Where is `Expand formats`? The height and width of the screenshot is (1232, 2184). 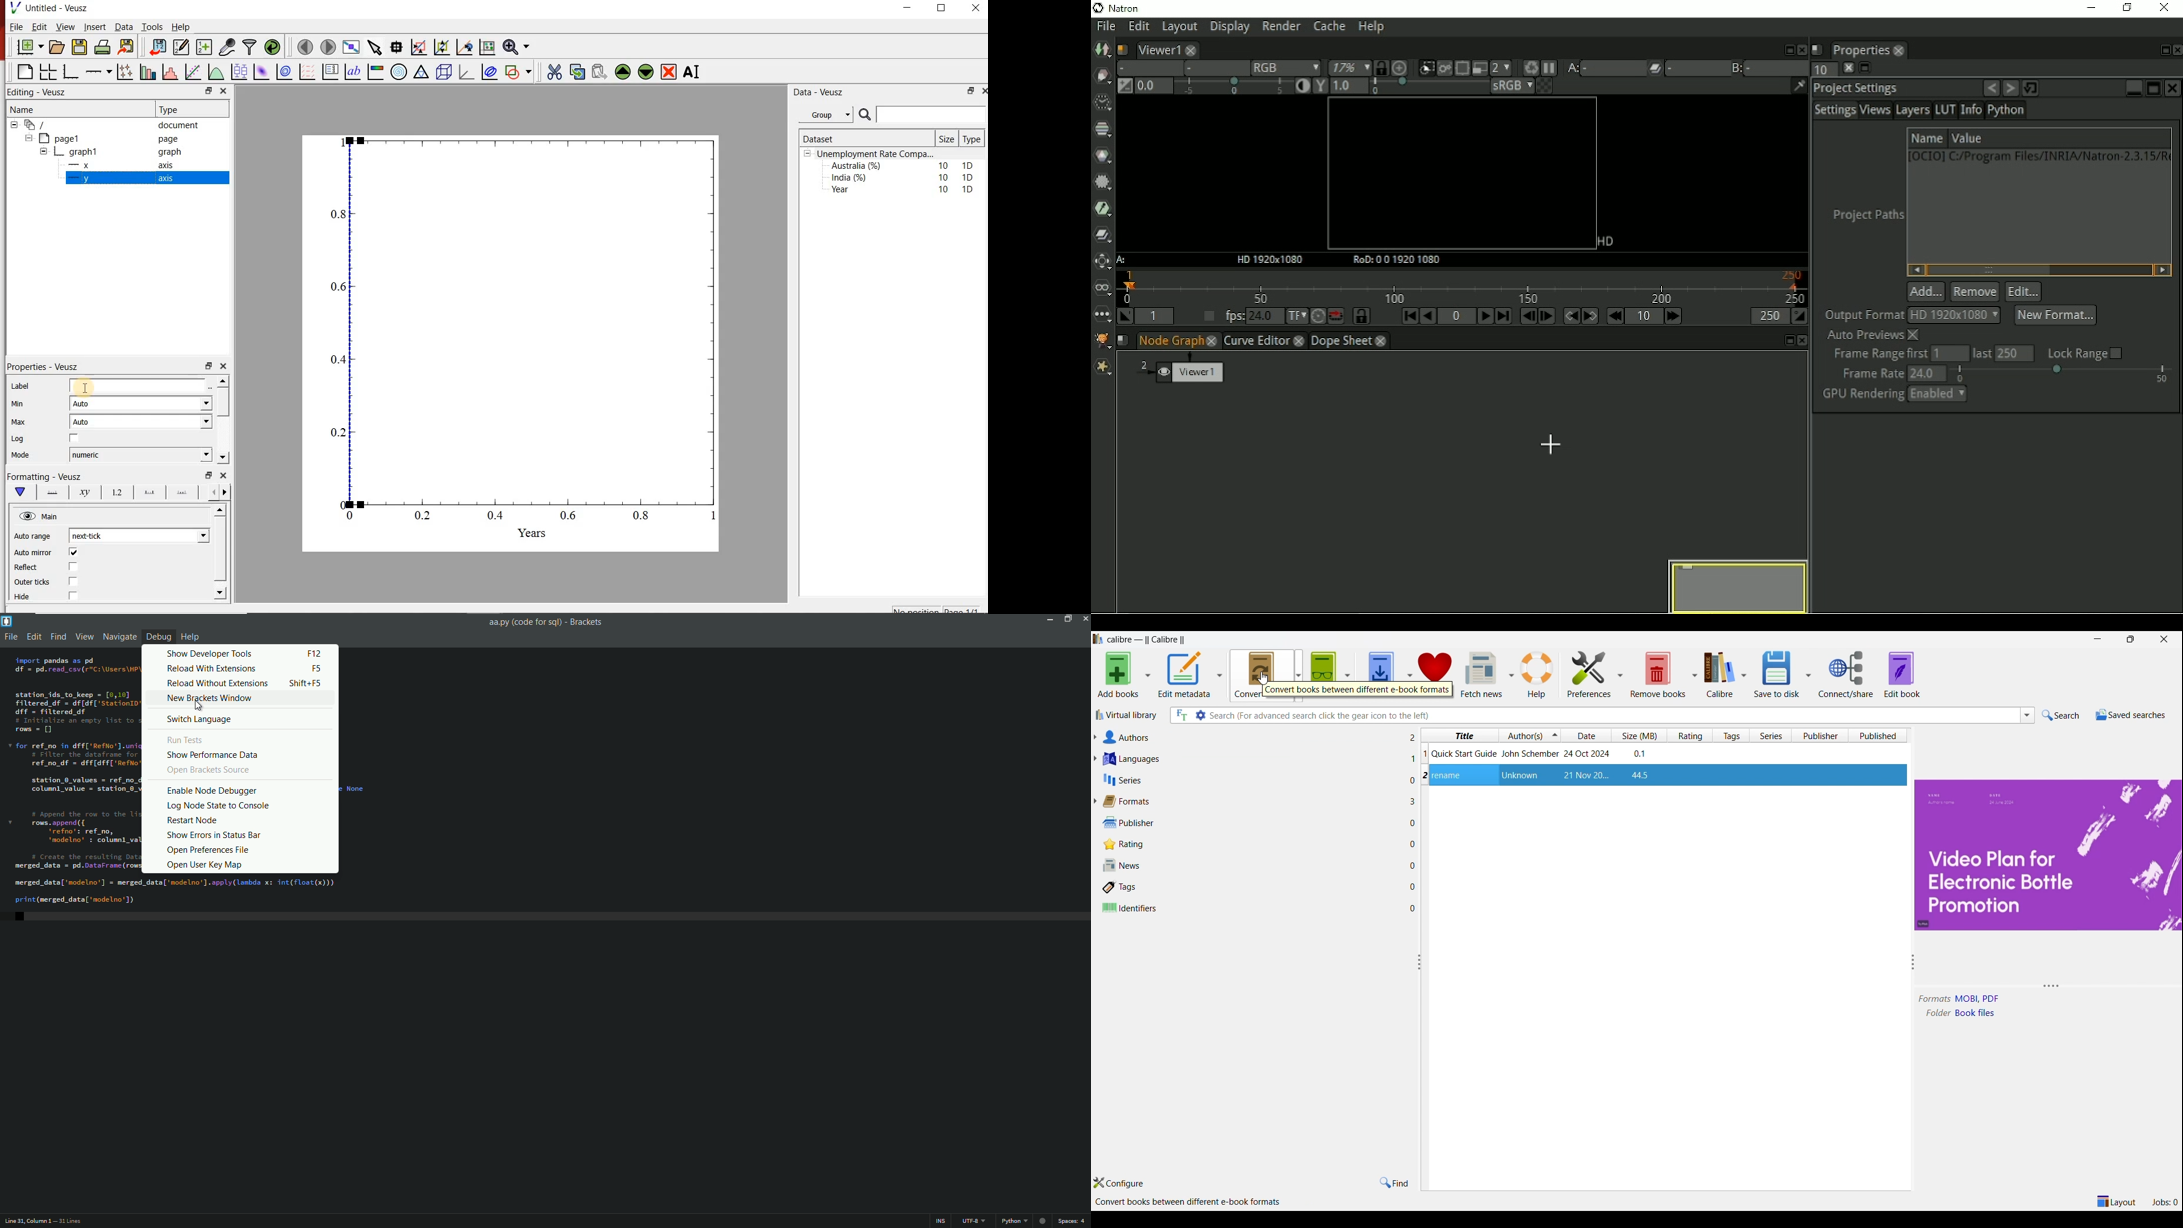
Expand formats is located at coordinates (1095, 800).